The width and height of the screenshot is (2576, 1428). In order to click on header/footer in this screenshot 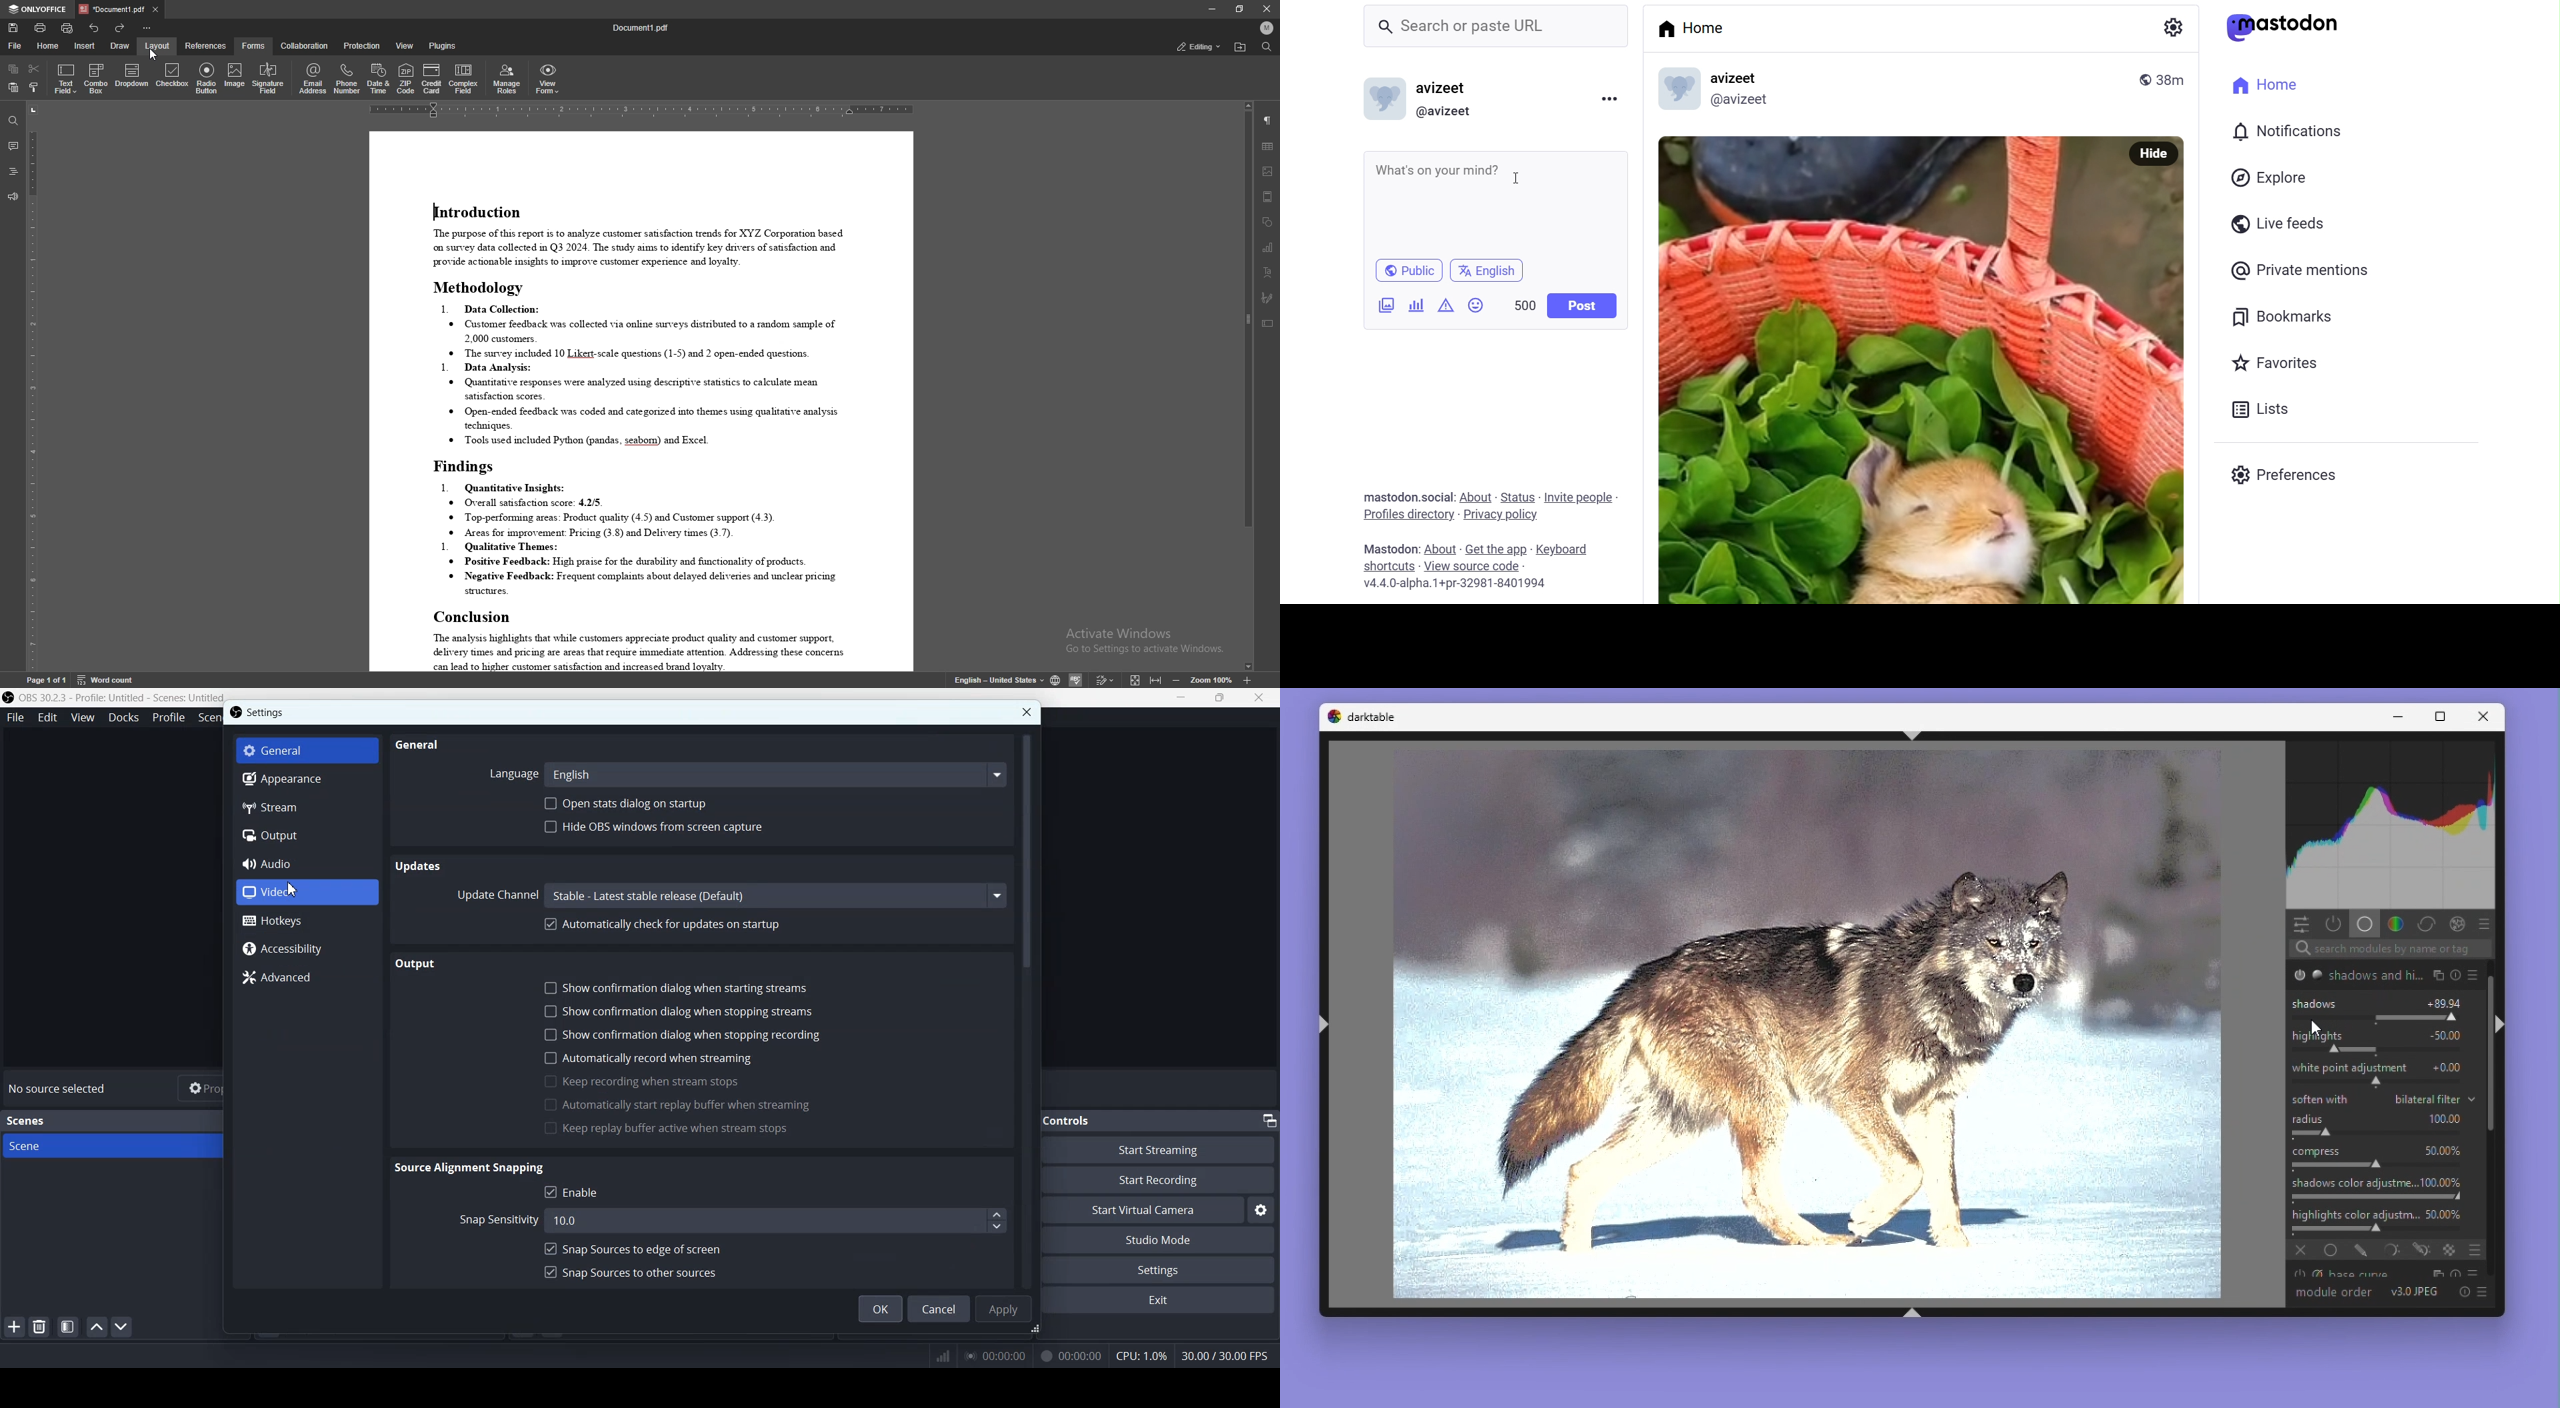, I will do `click(1268, 197)`.